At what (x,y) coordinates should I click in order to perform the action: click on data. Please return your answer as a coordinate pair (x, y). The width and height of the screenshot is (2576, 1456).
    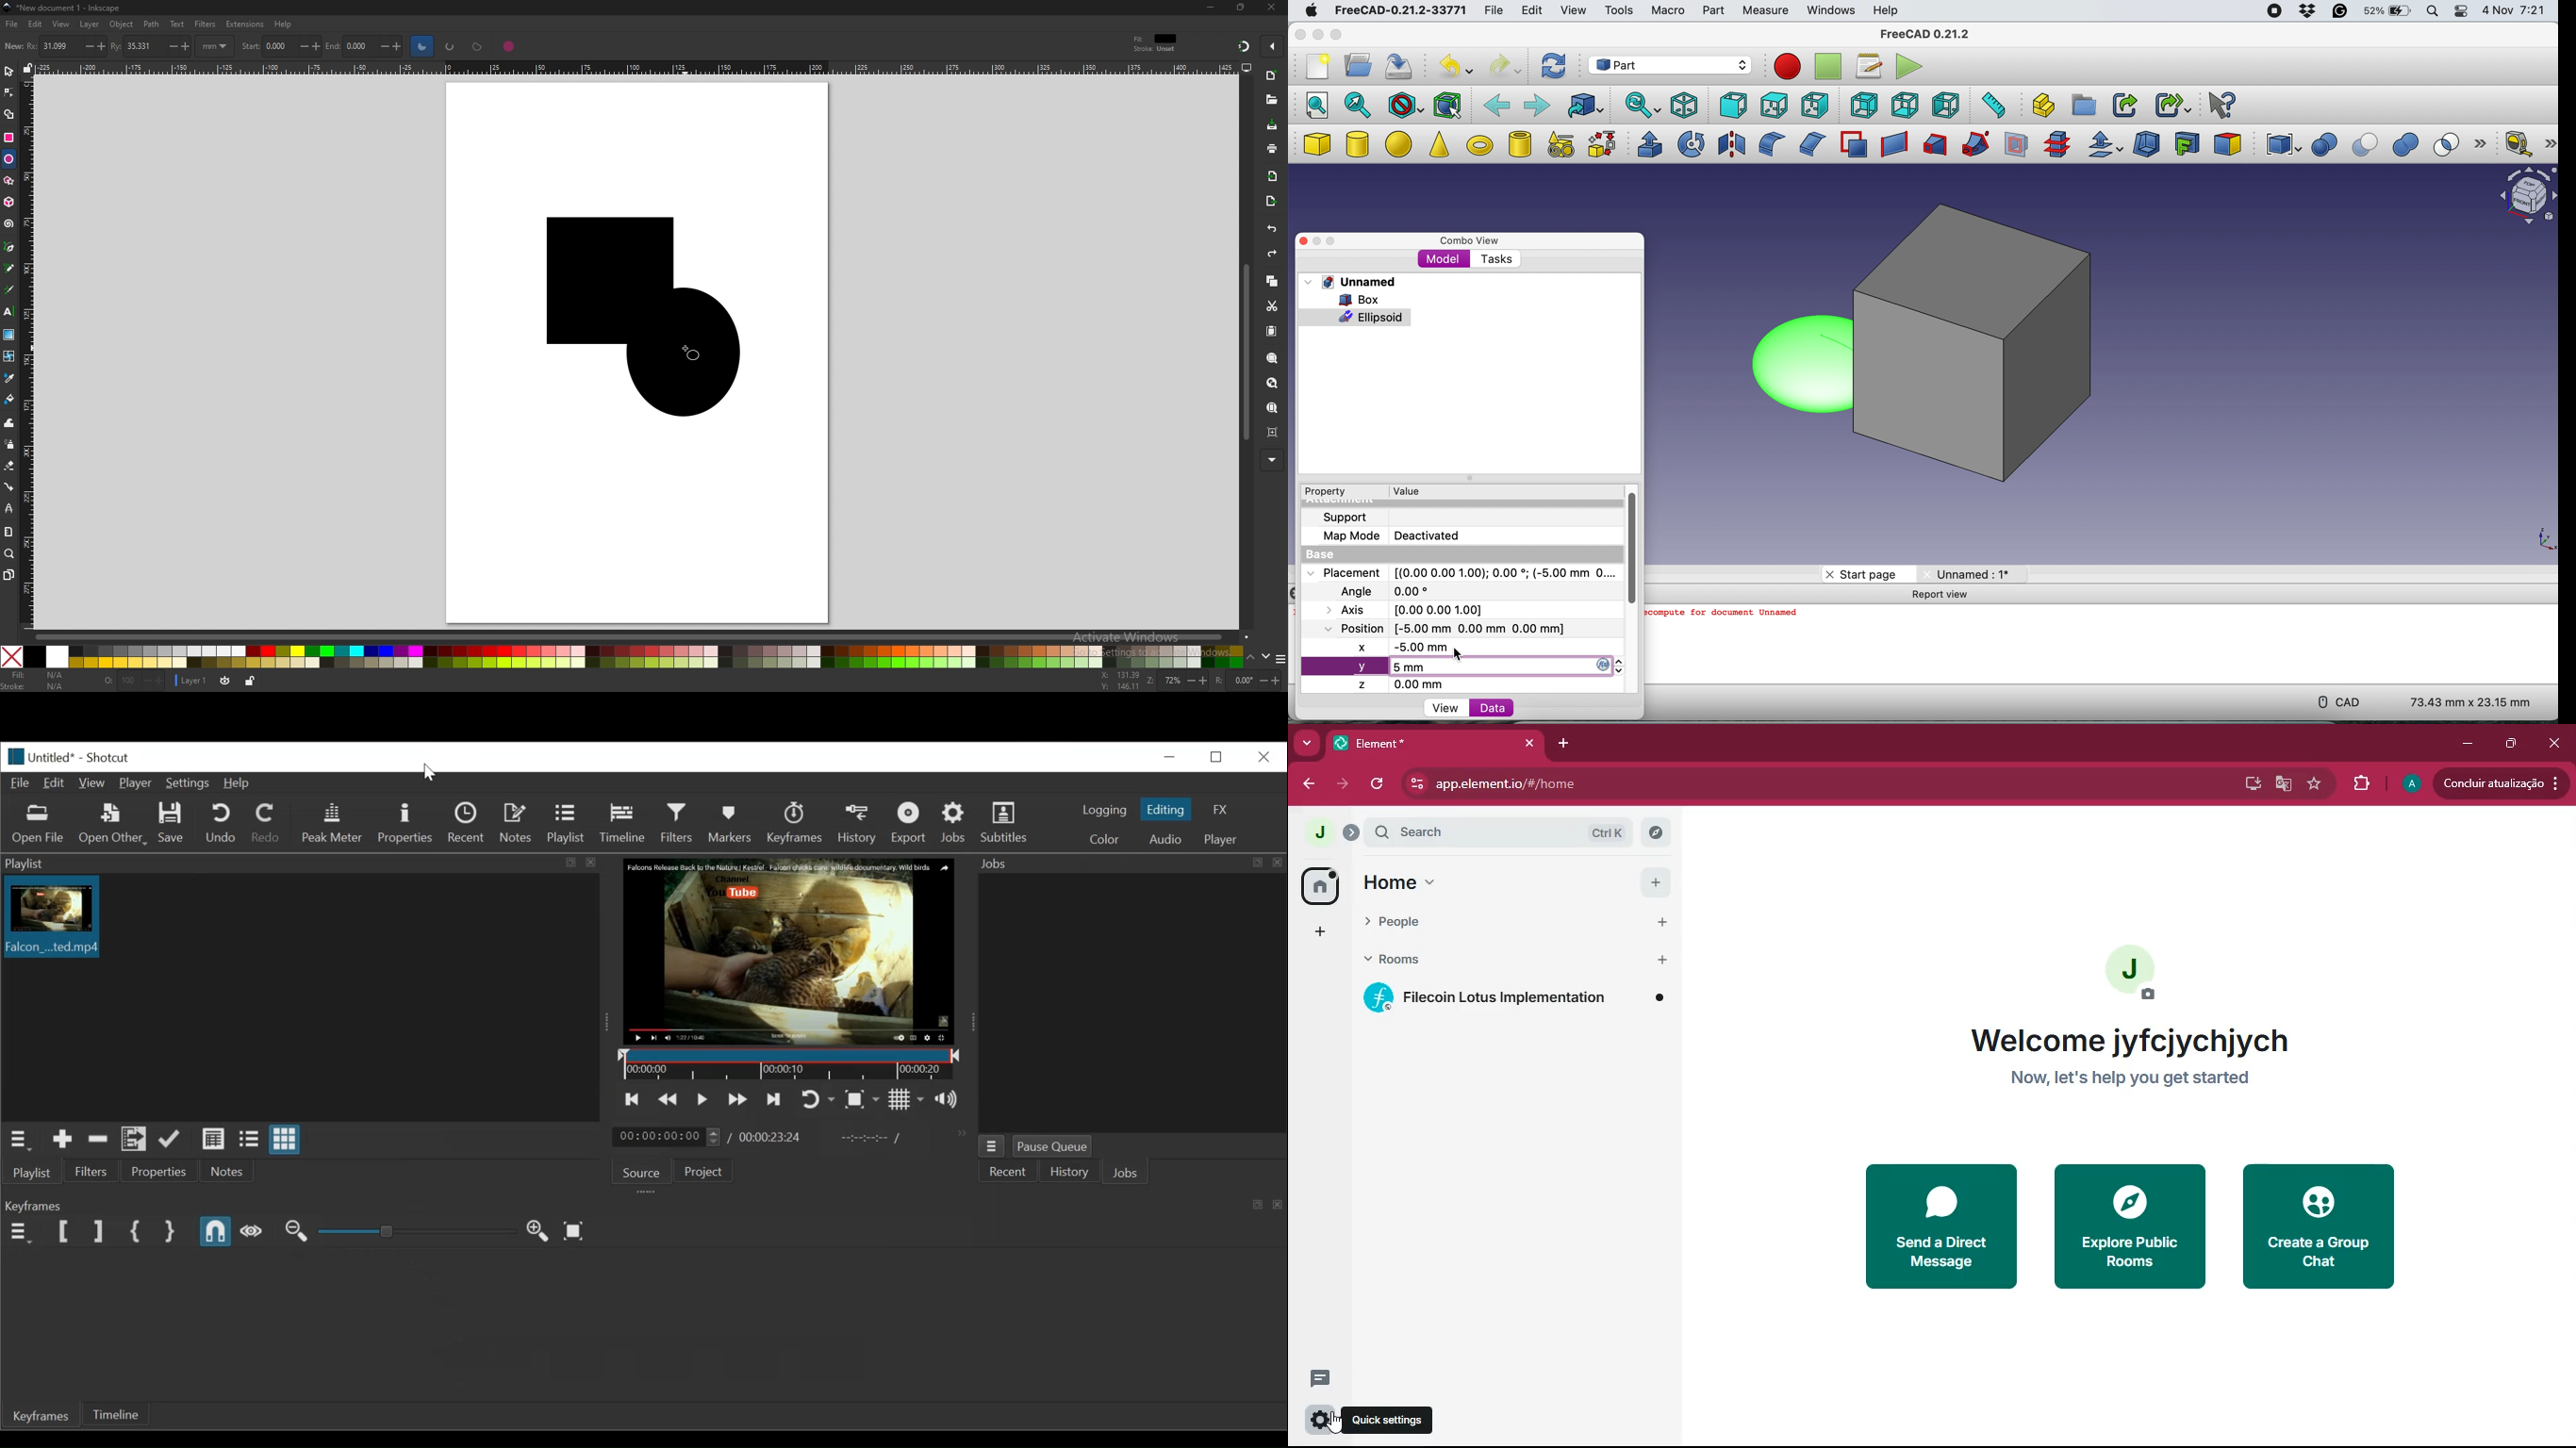
    Looking at the image, I should click on (1486, 708).